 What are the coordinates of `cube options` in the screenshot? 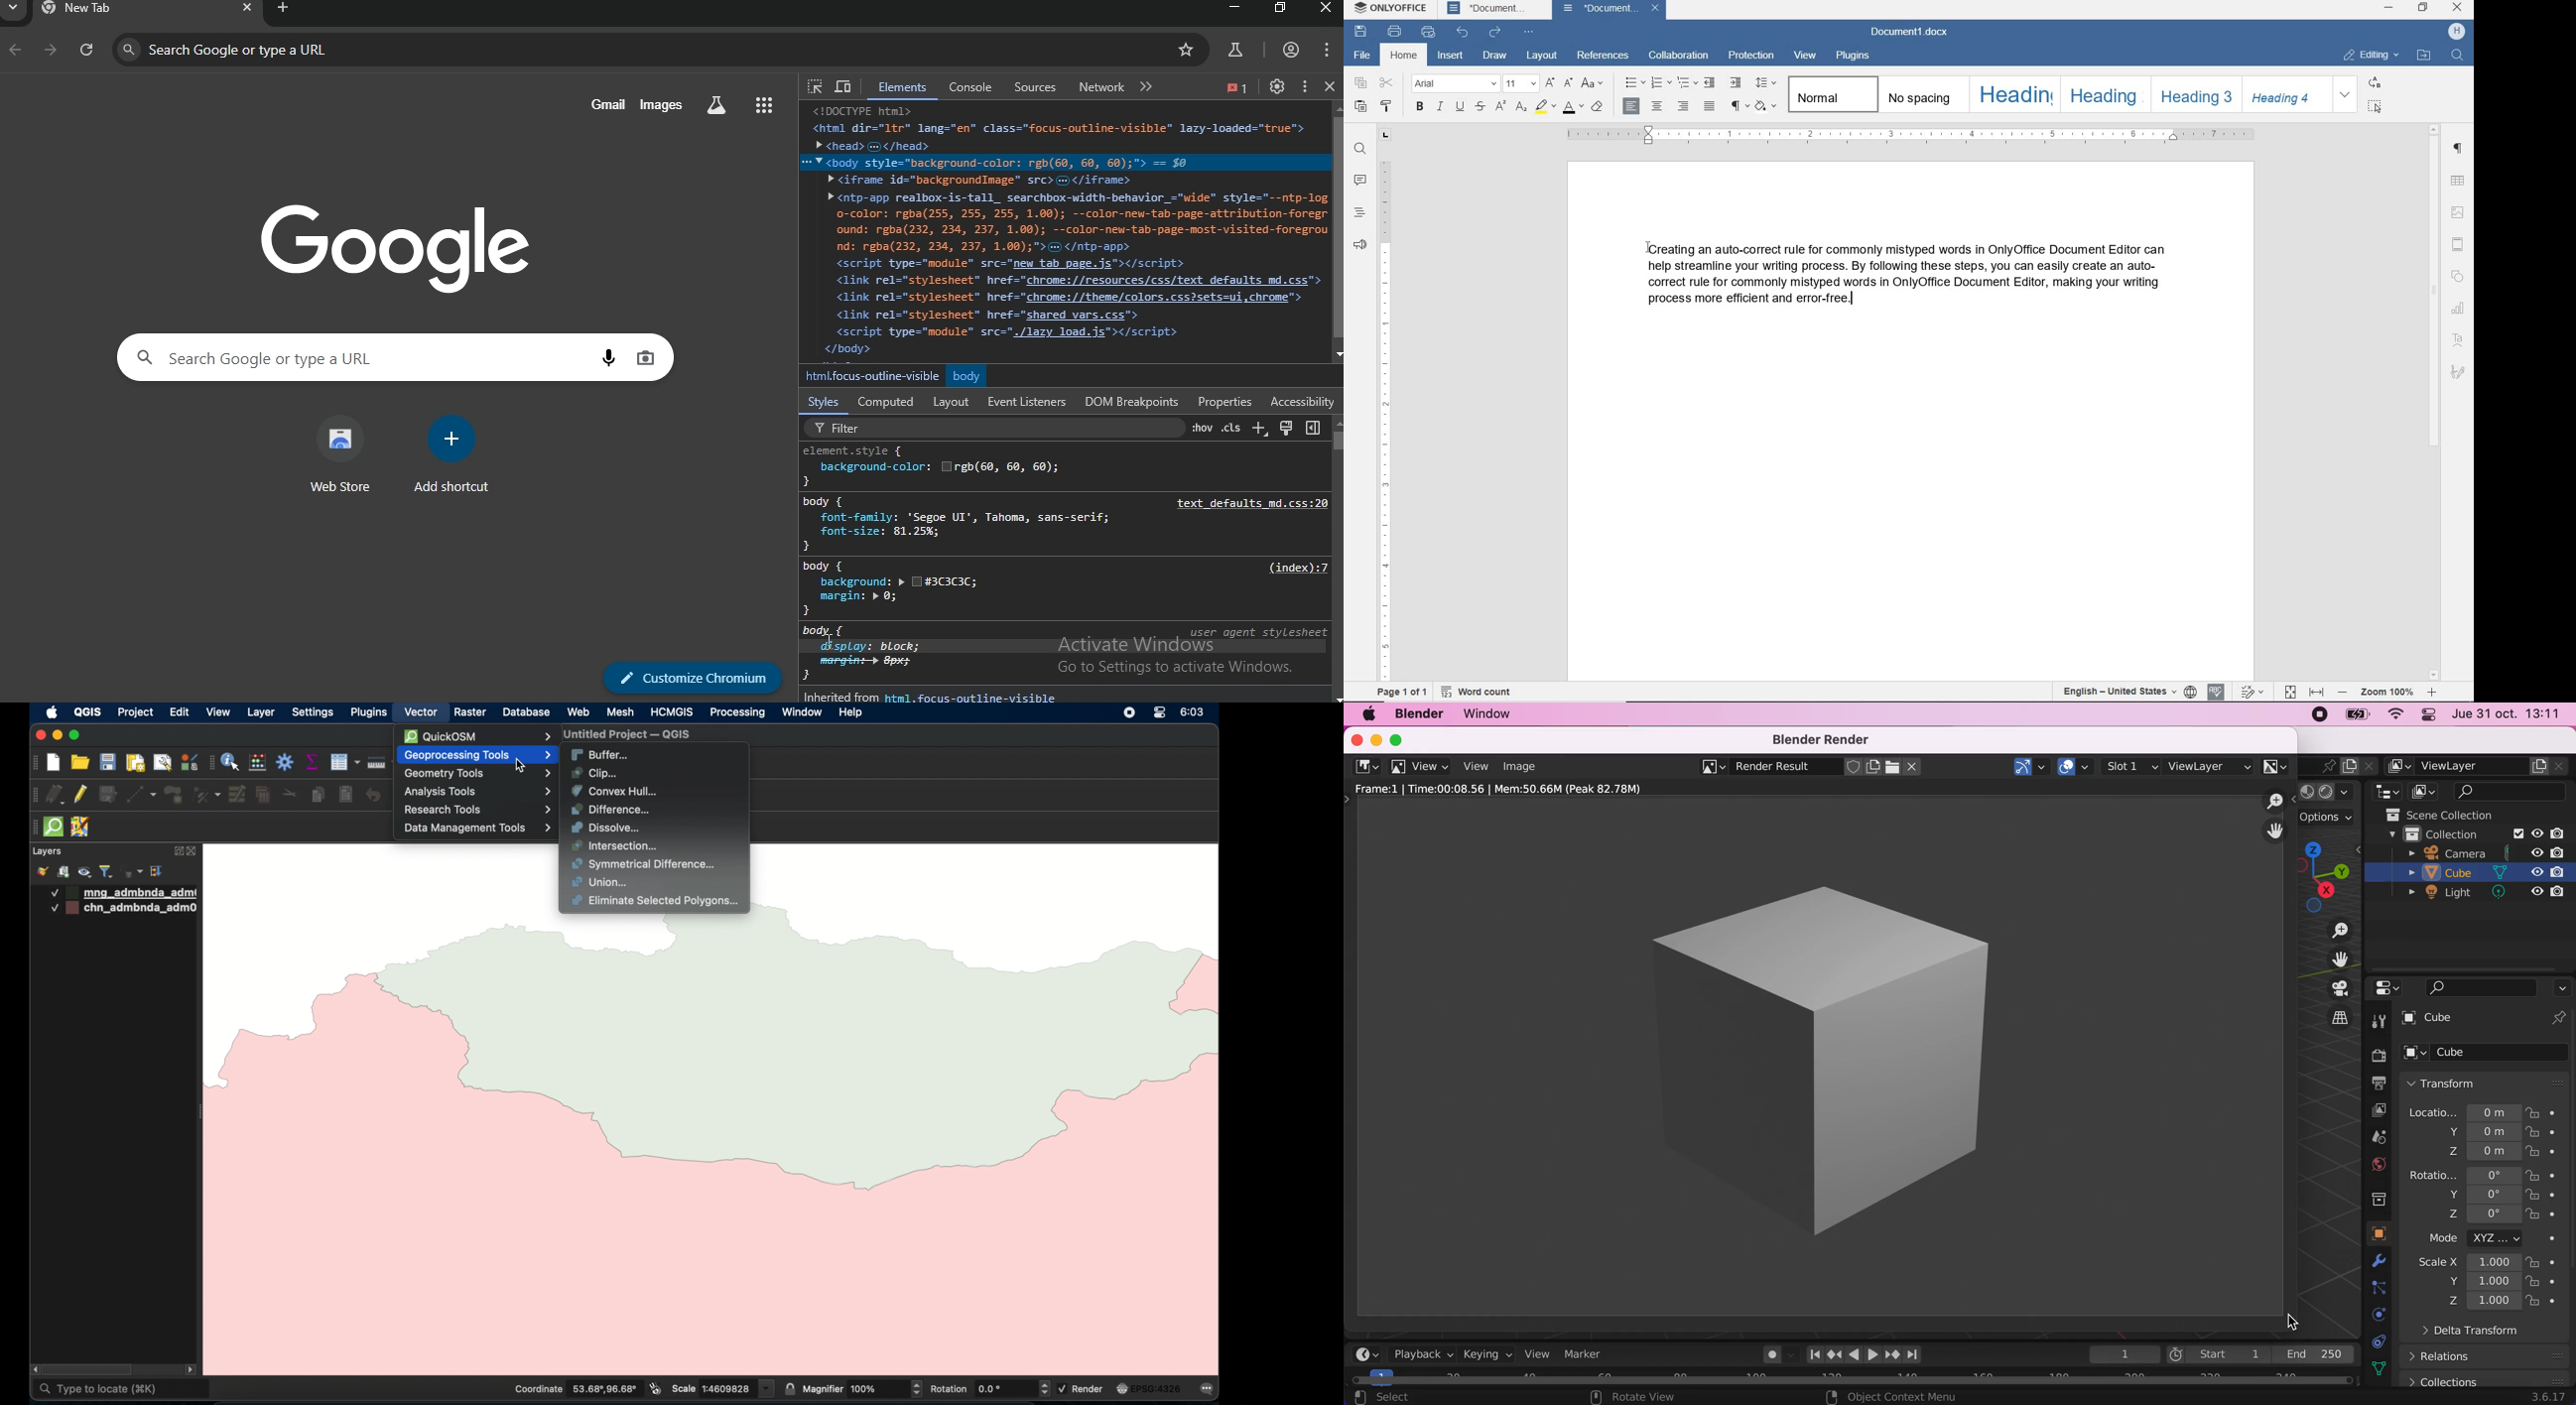 It's located at (2490, 1053).